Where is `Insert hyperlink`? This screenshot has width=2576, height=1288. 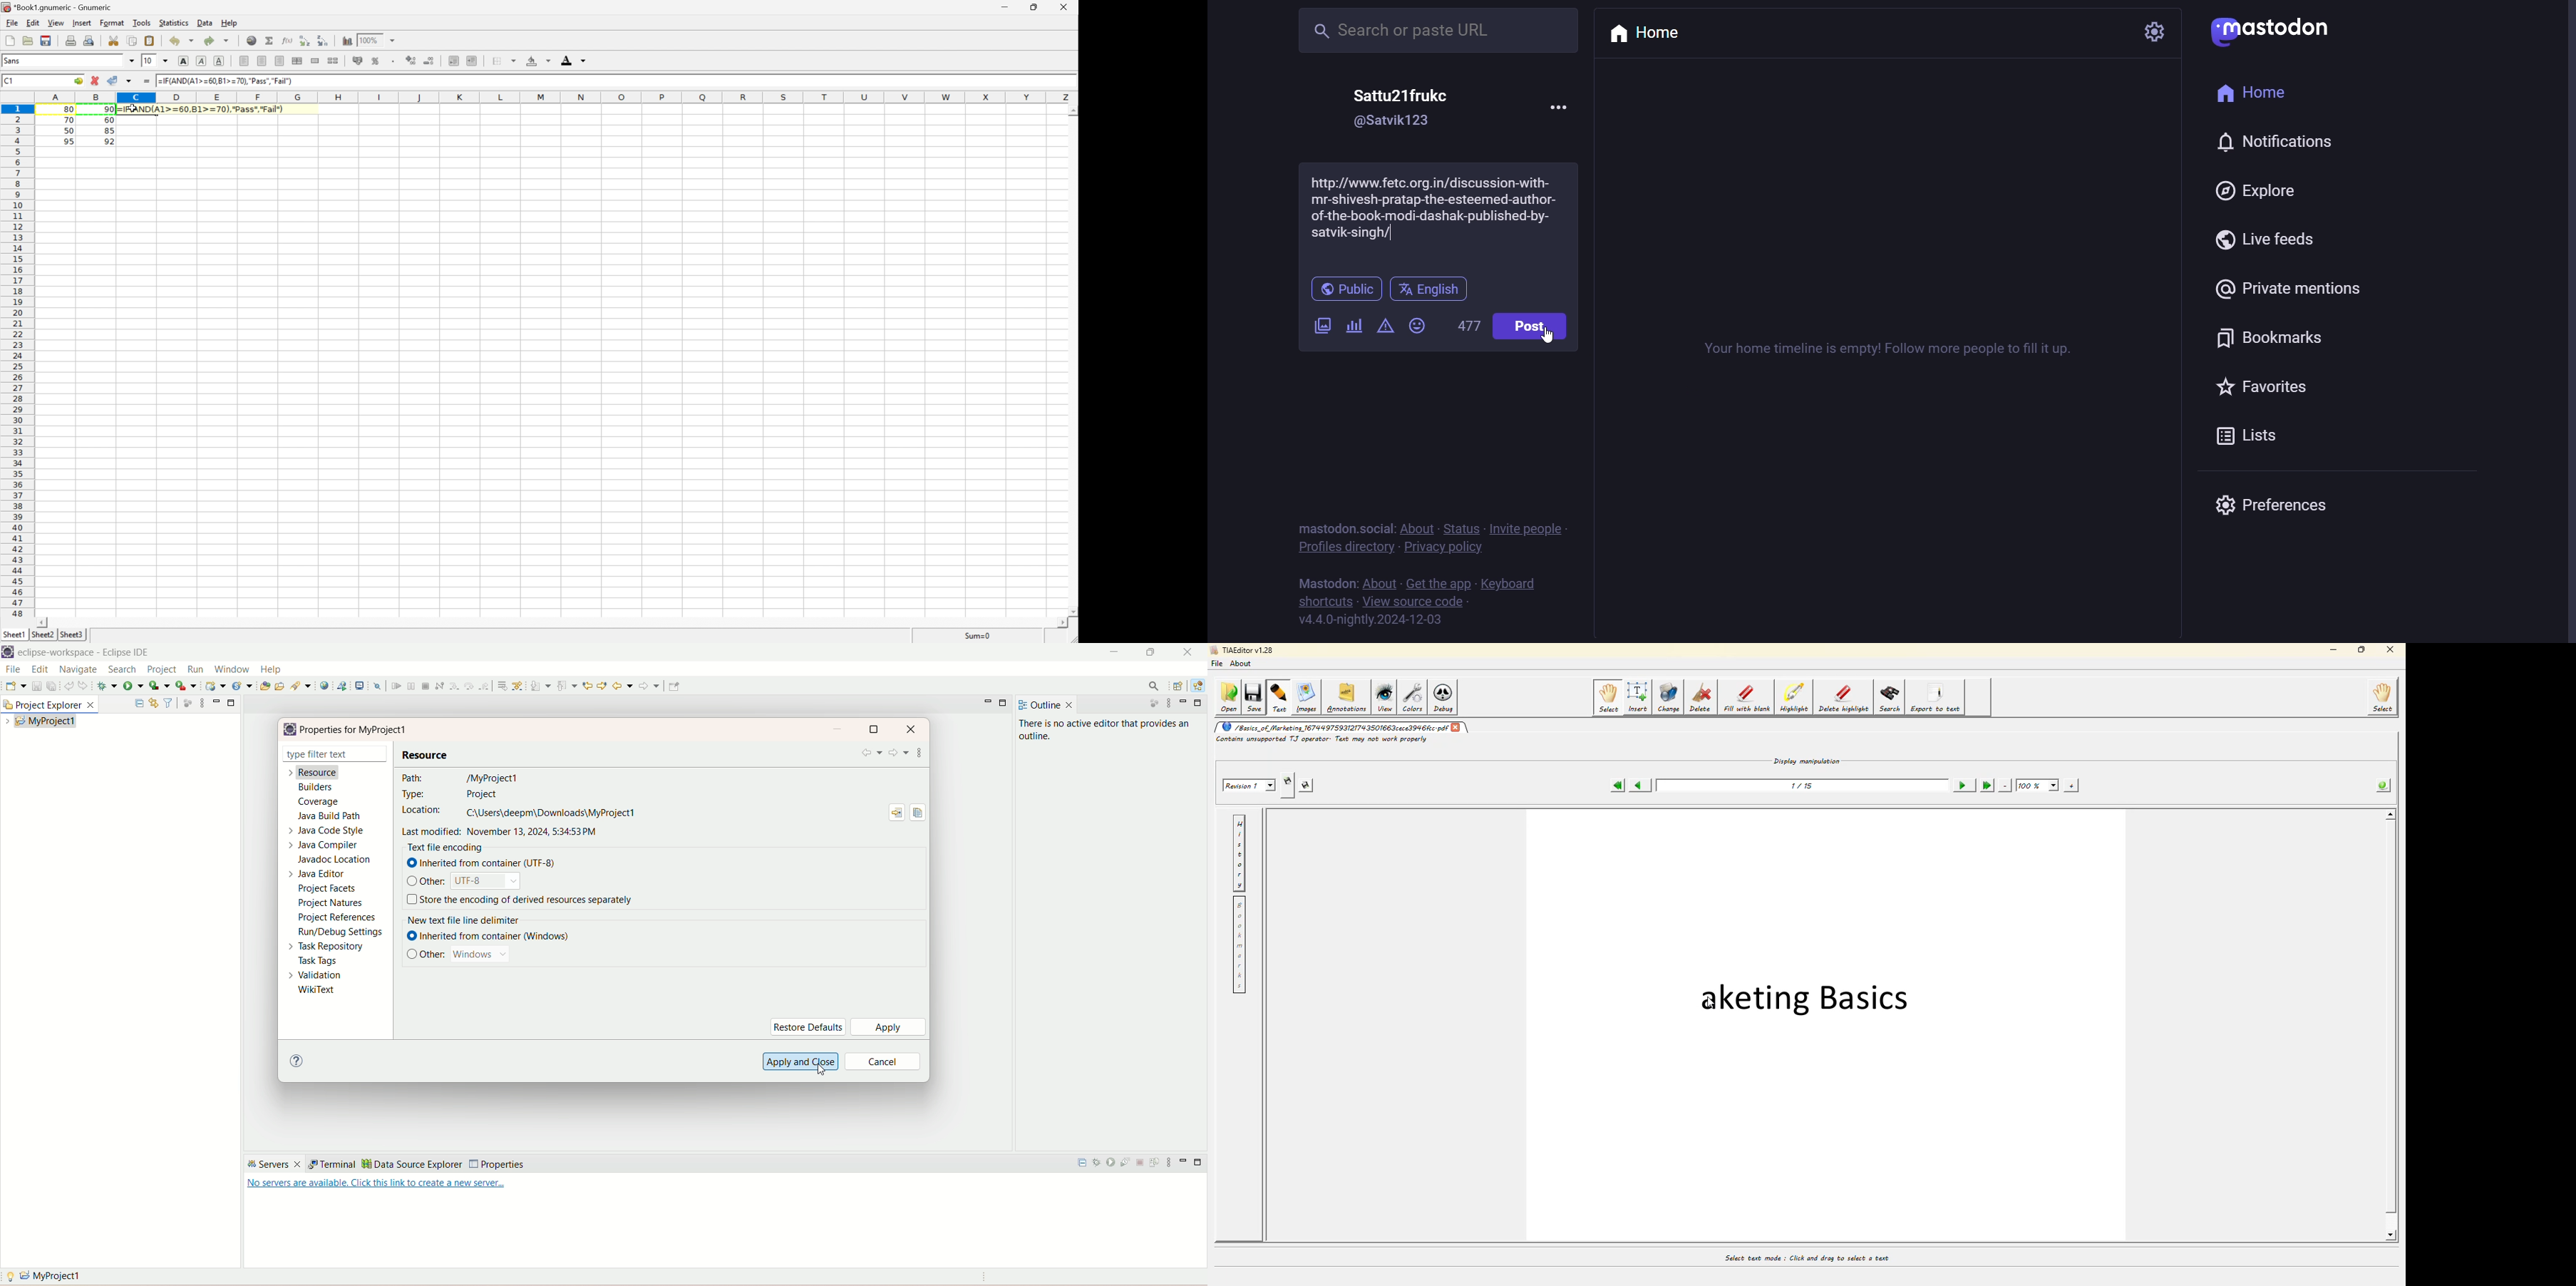 Insert hyperlink is located at coordinates (252, 39).